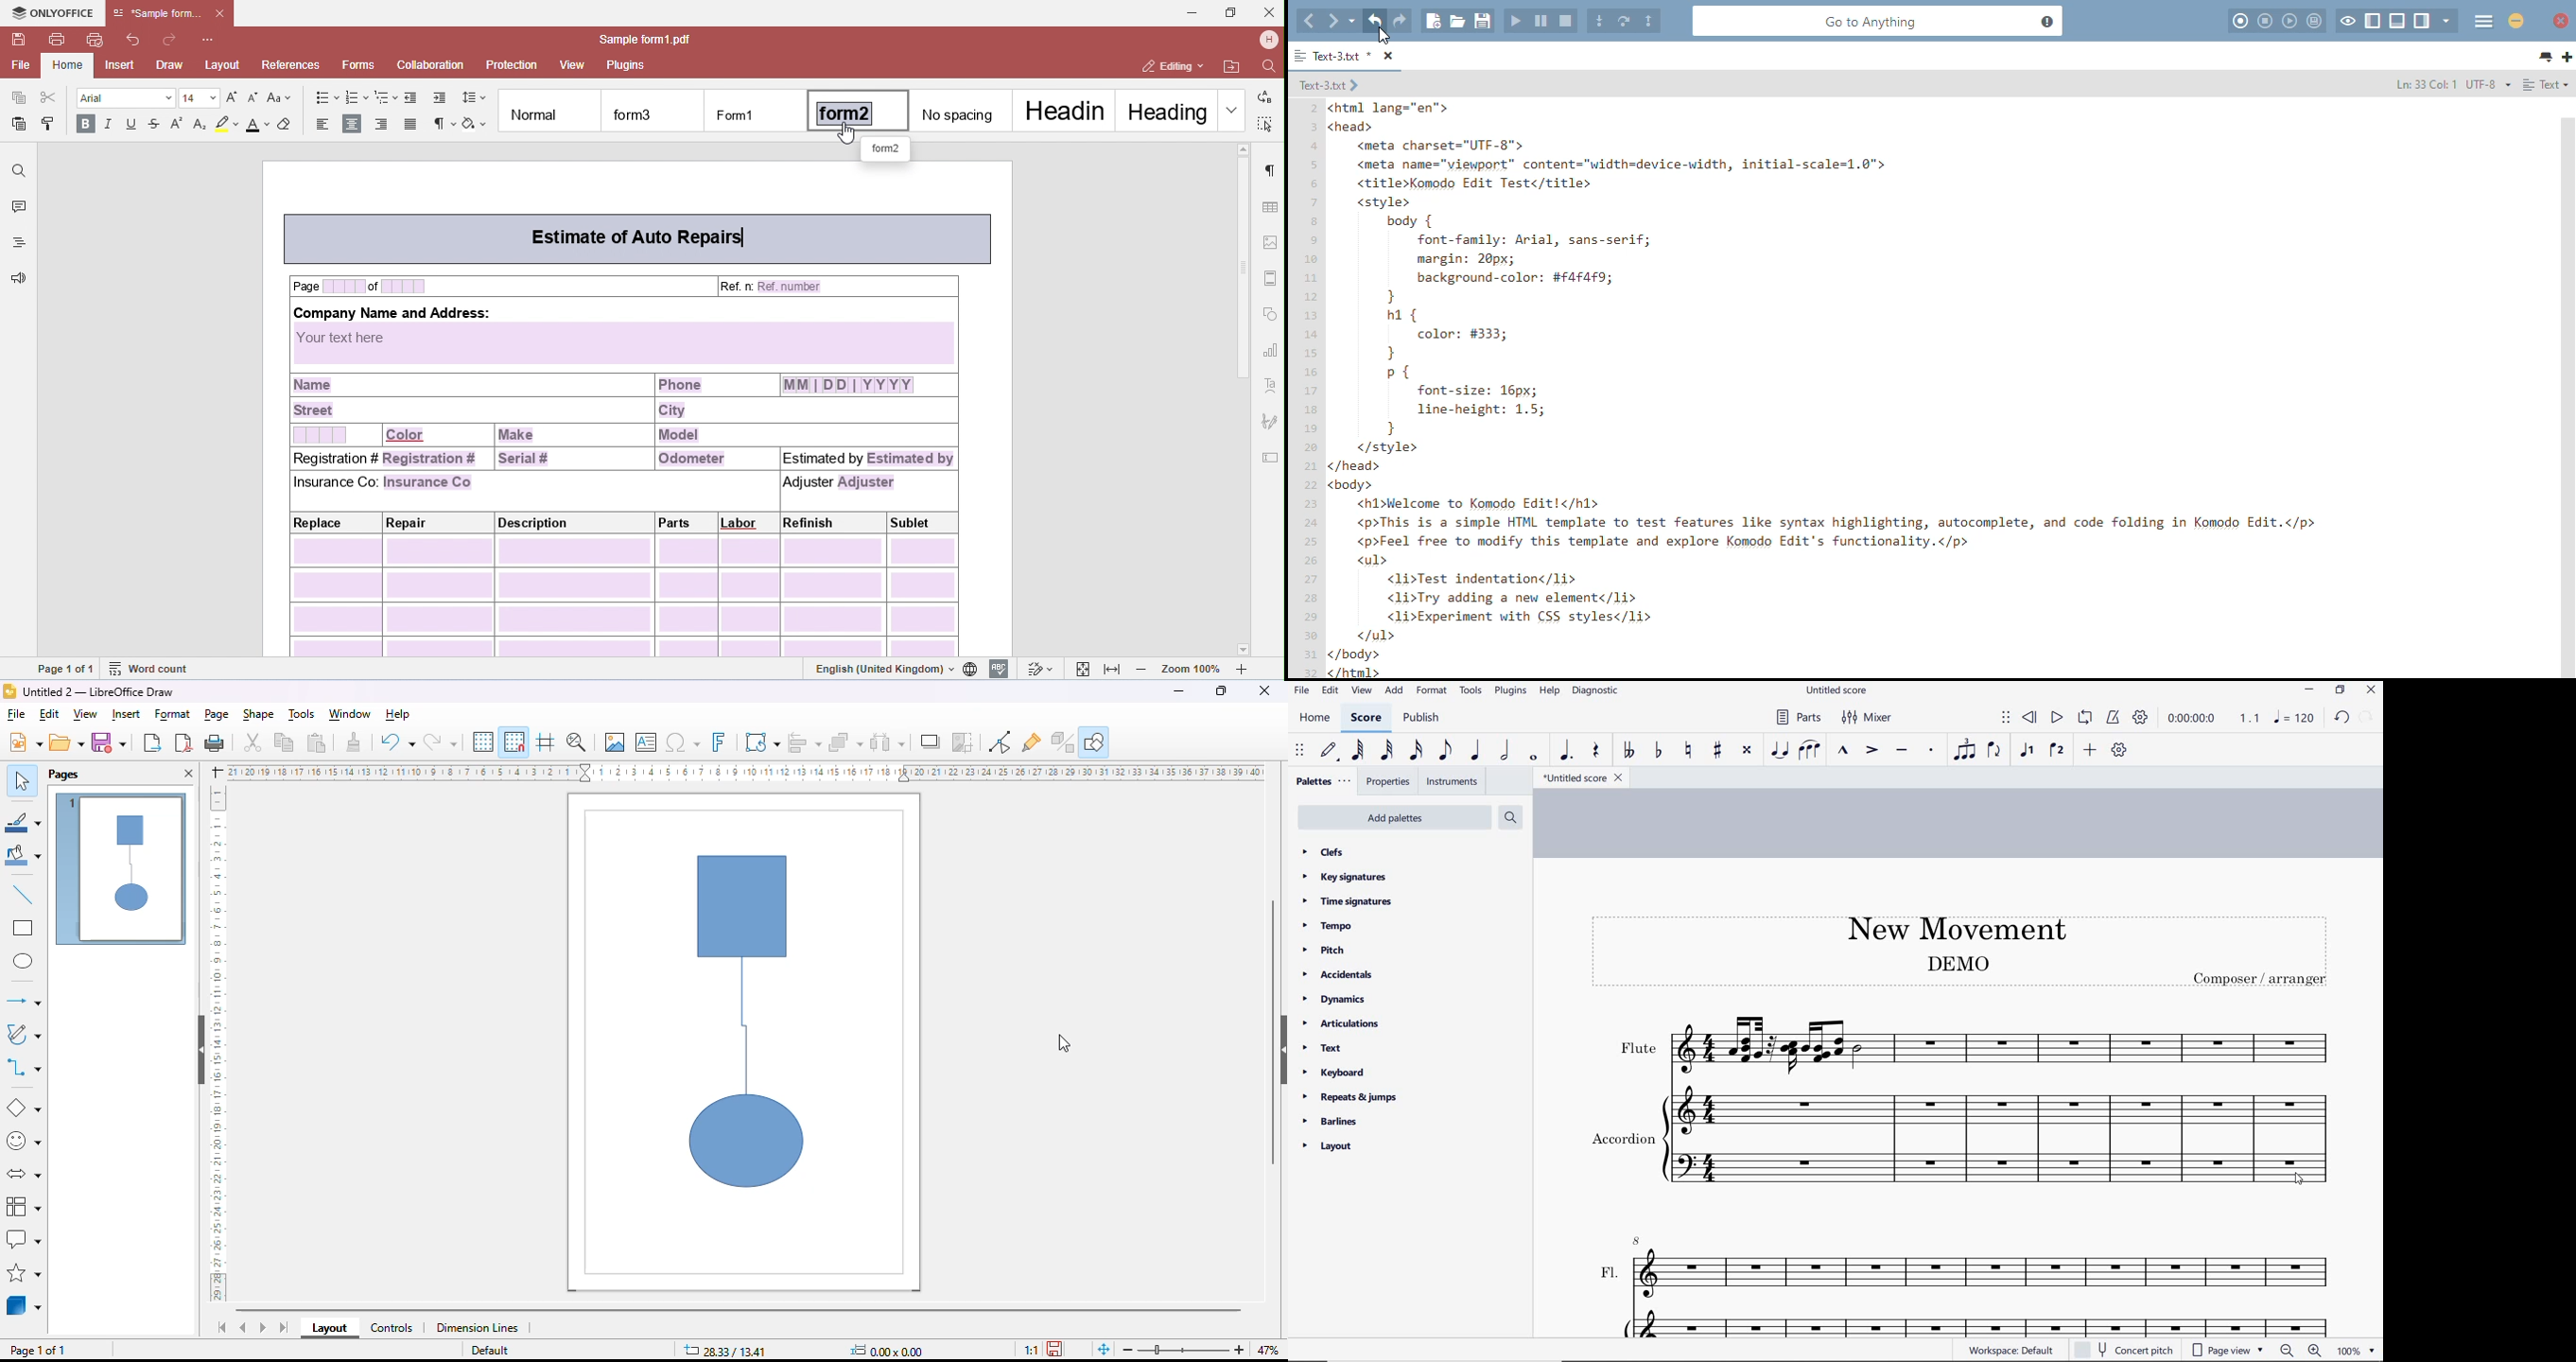  Describe the element at coordinates (218, 714) in the screenshot. I see `page` at that location.